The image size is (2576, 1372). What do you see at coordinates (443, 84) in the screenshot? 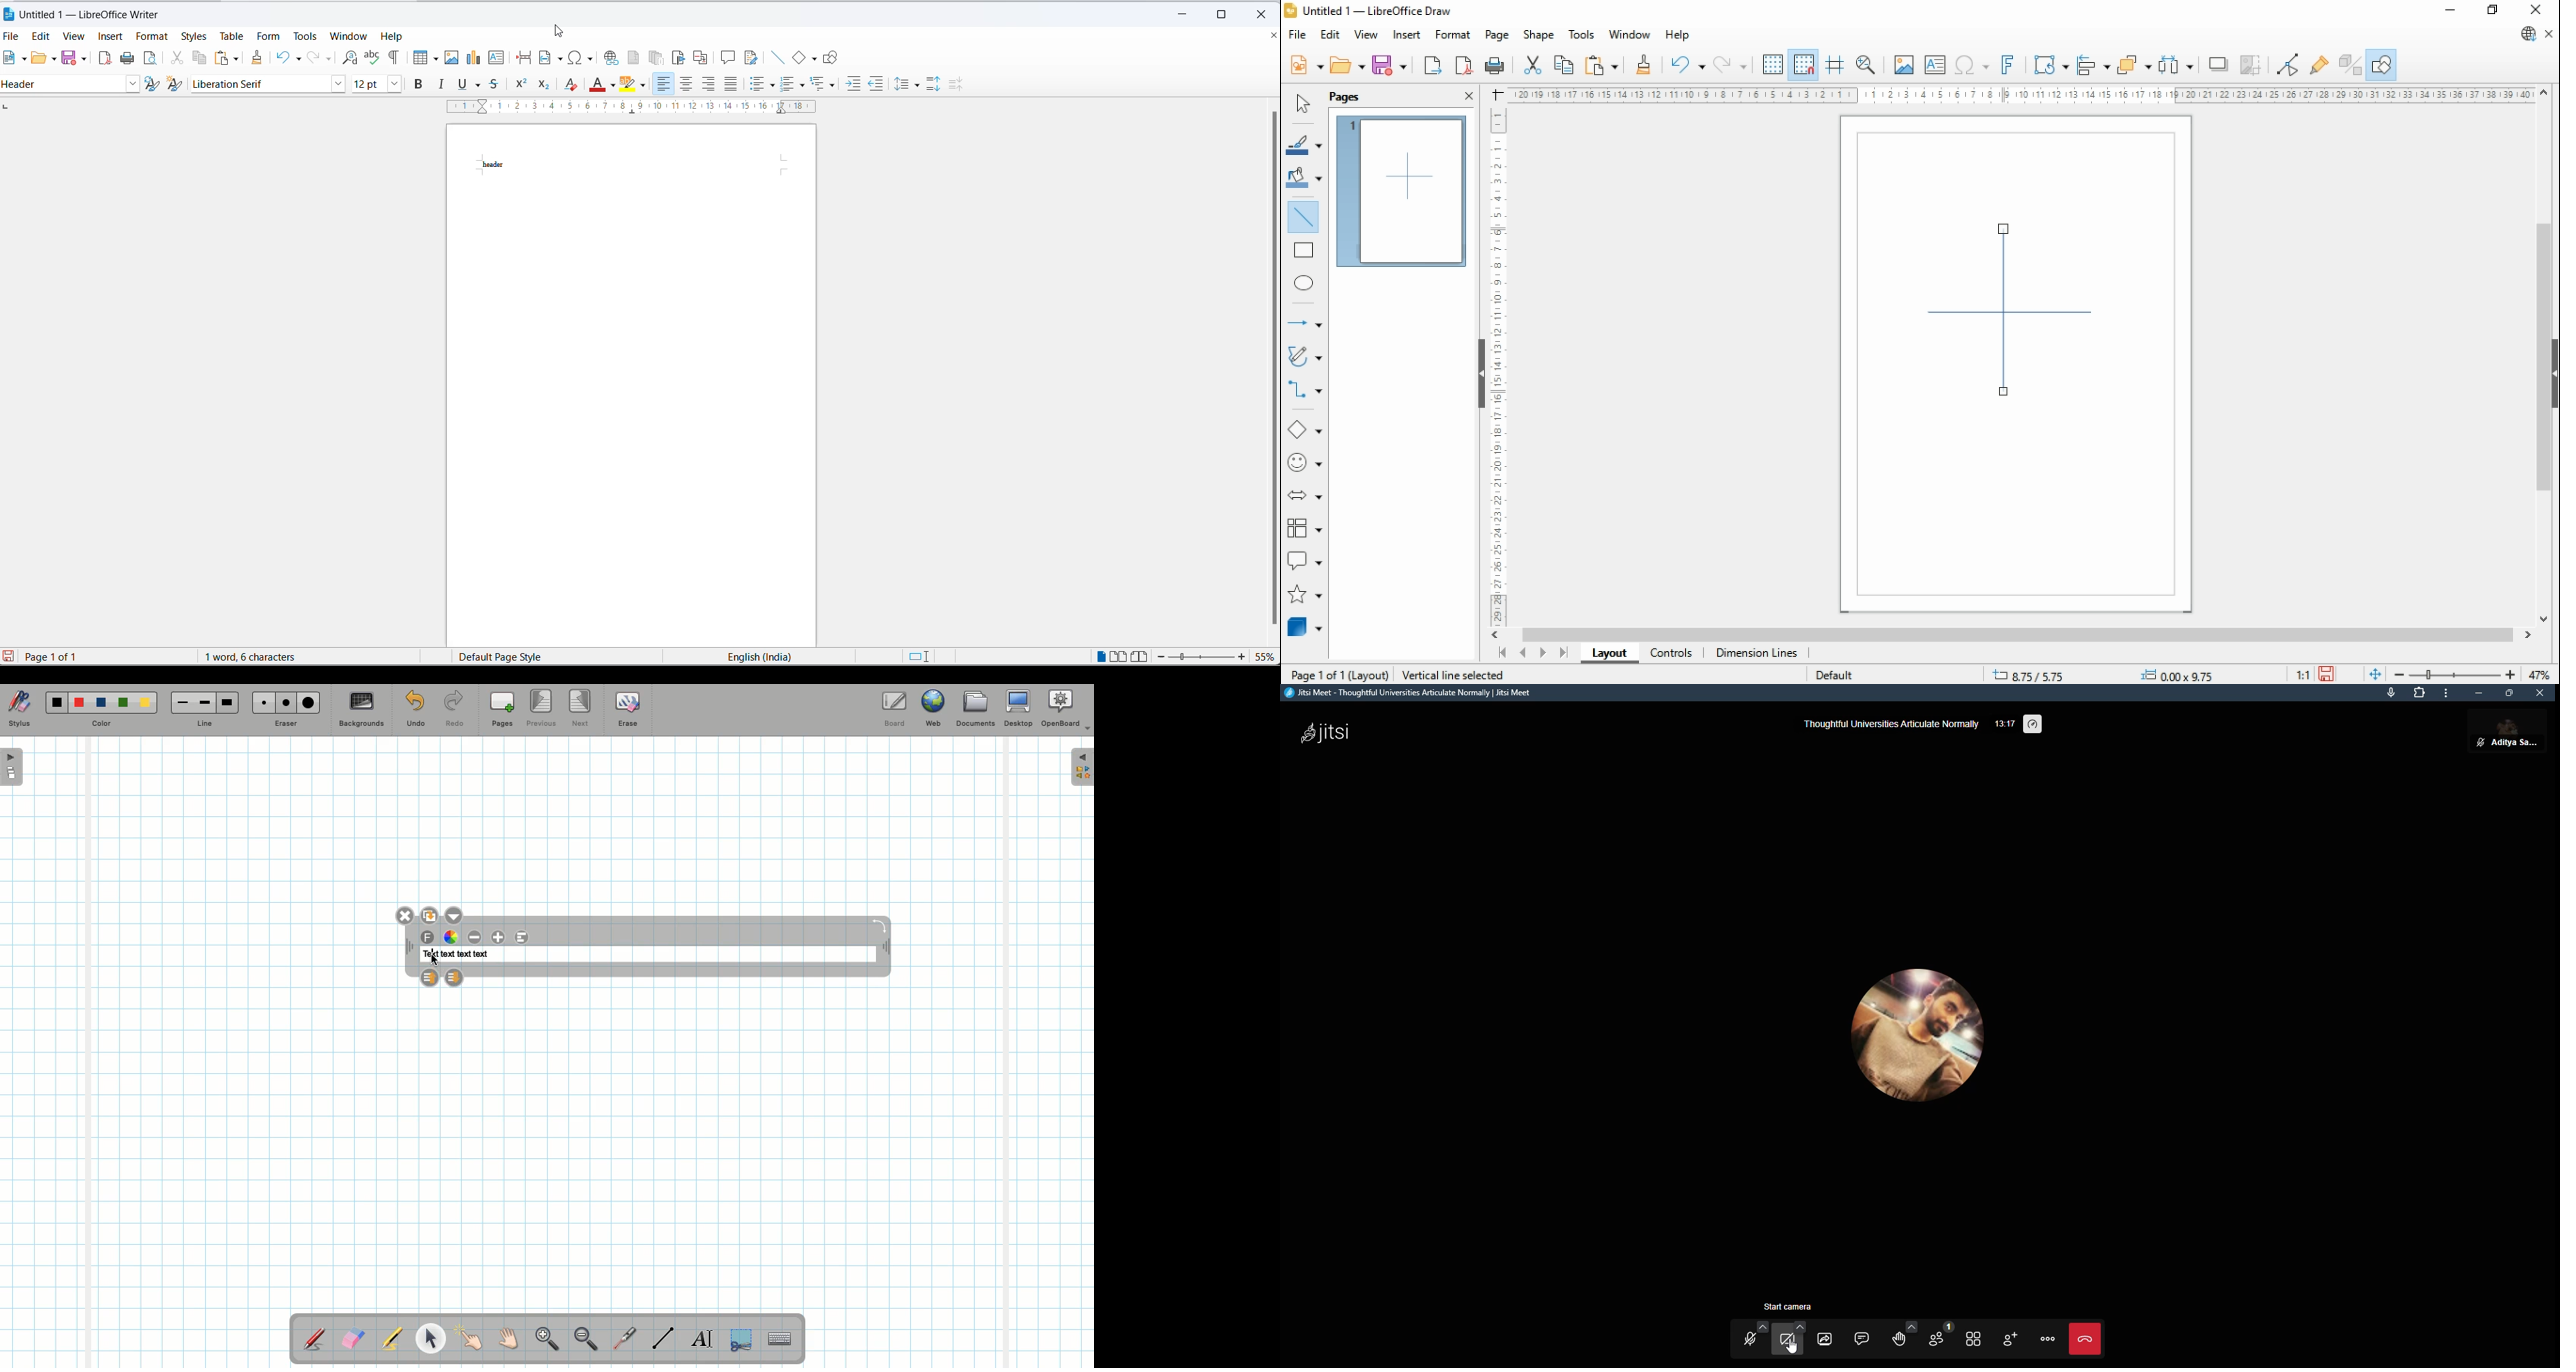
I see `italic` at bounding box center [443, 84].